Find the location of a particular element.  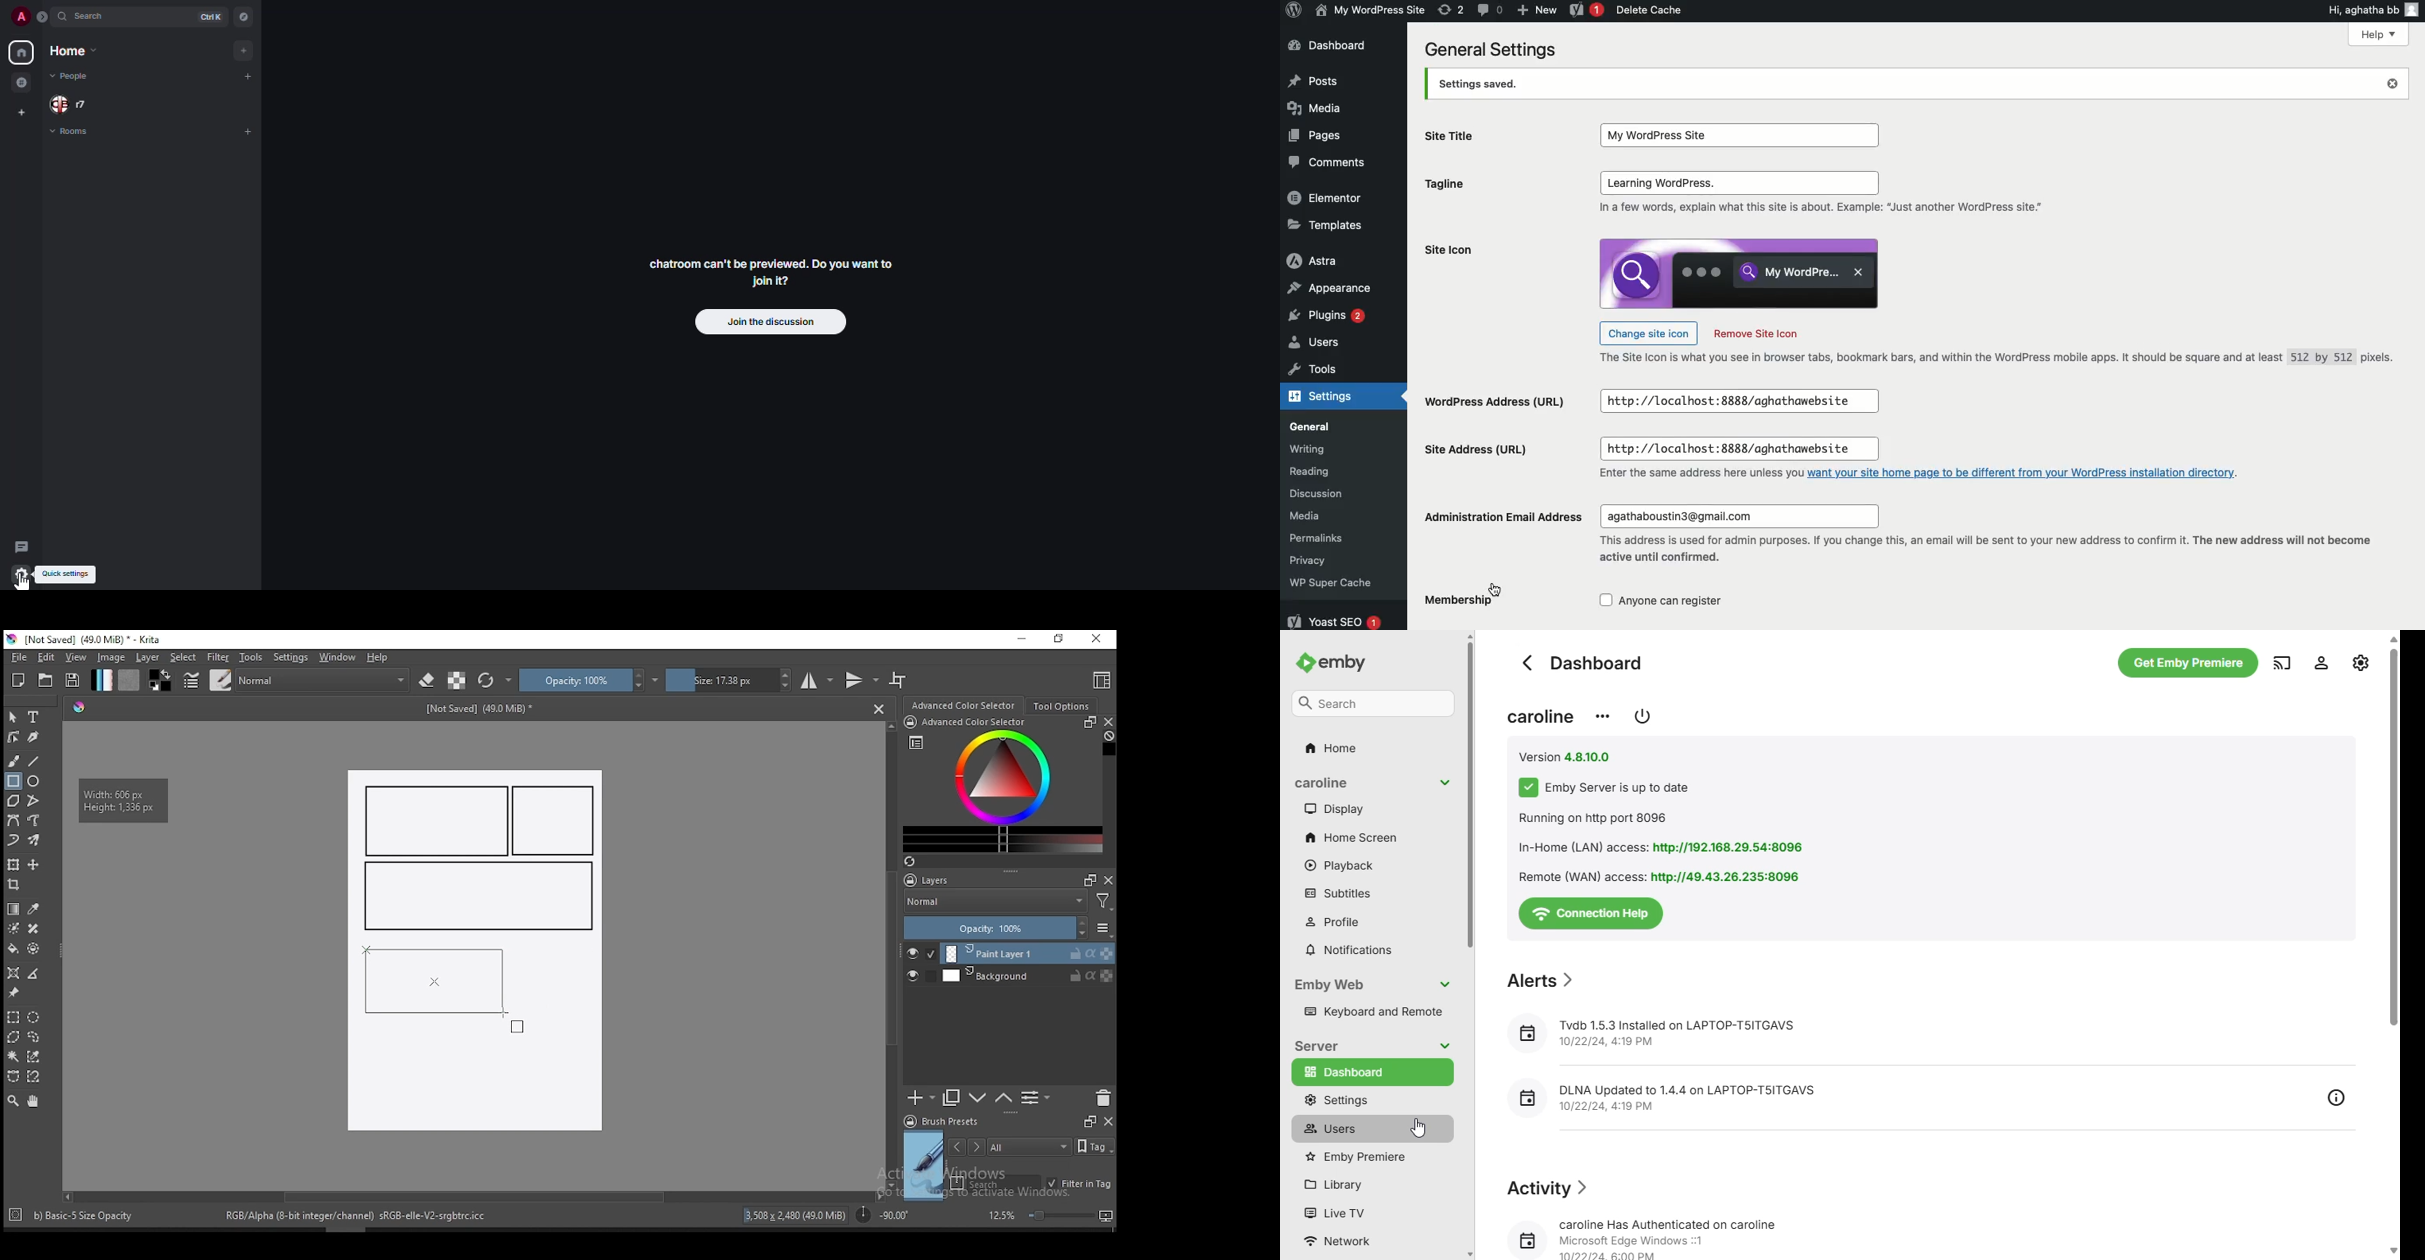

agathaboustin3@gmail.com is located at coordinates (1738, 516).